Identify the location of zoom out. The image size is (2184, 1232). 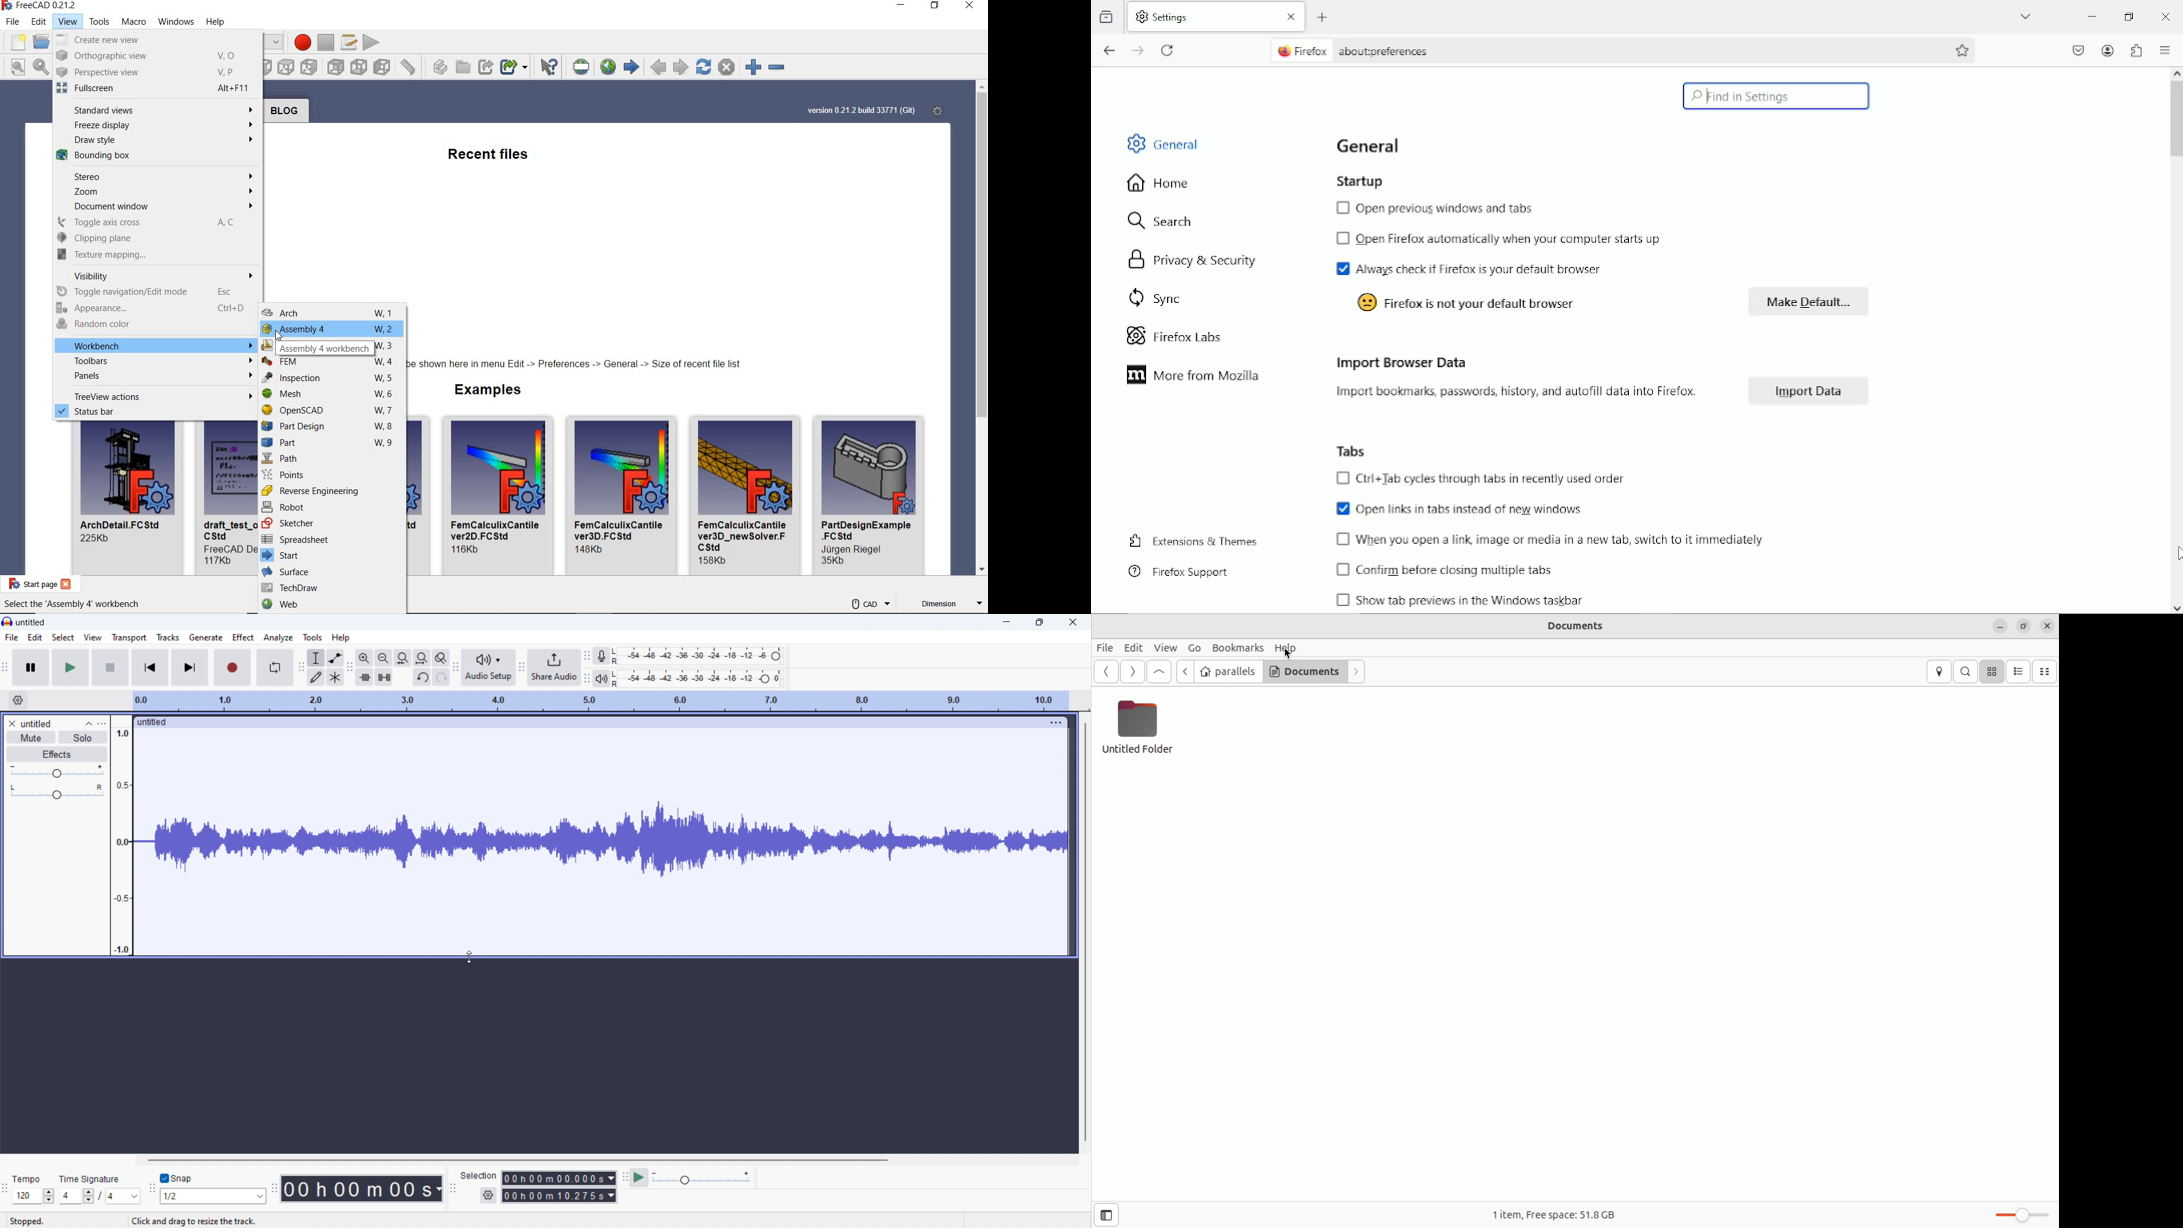
(780, 69).